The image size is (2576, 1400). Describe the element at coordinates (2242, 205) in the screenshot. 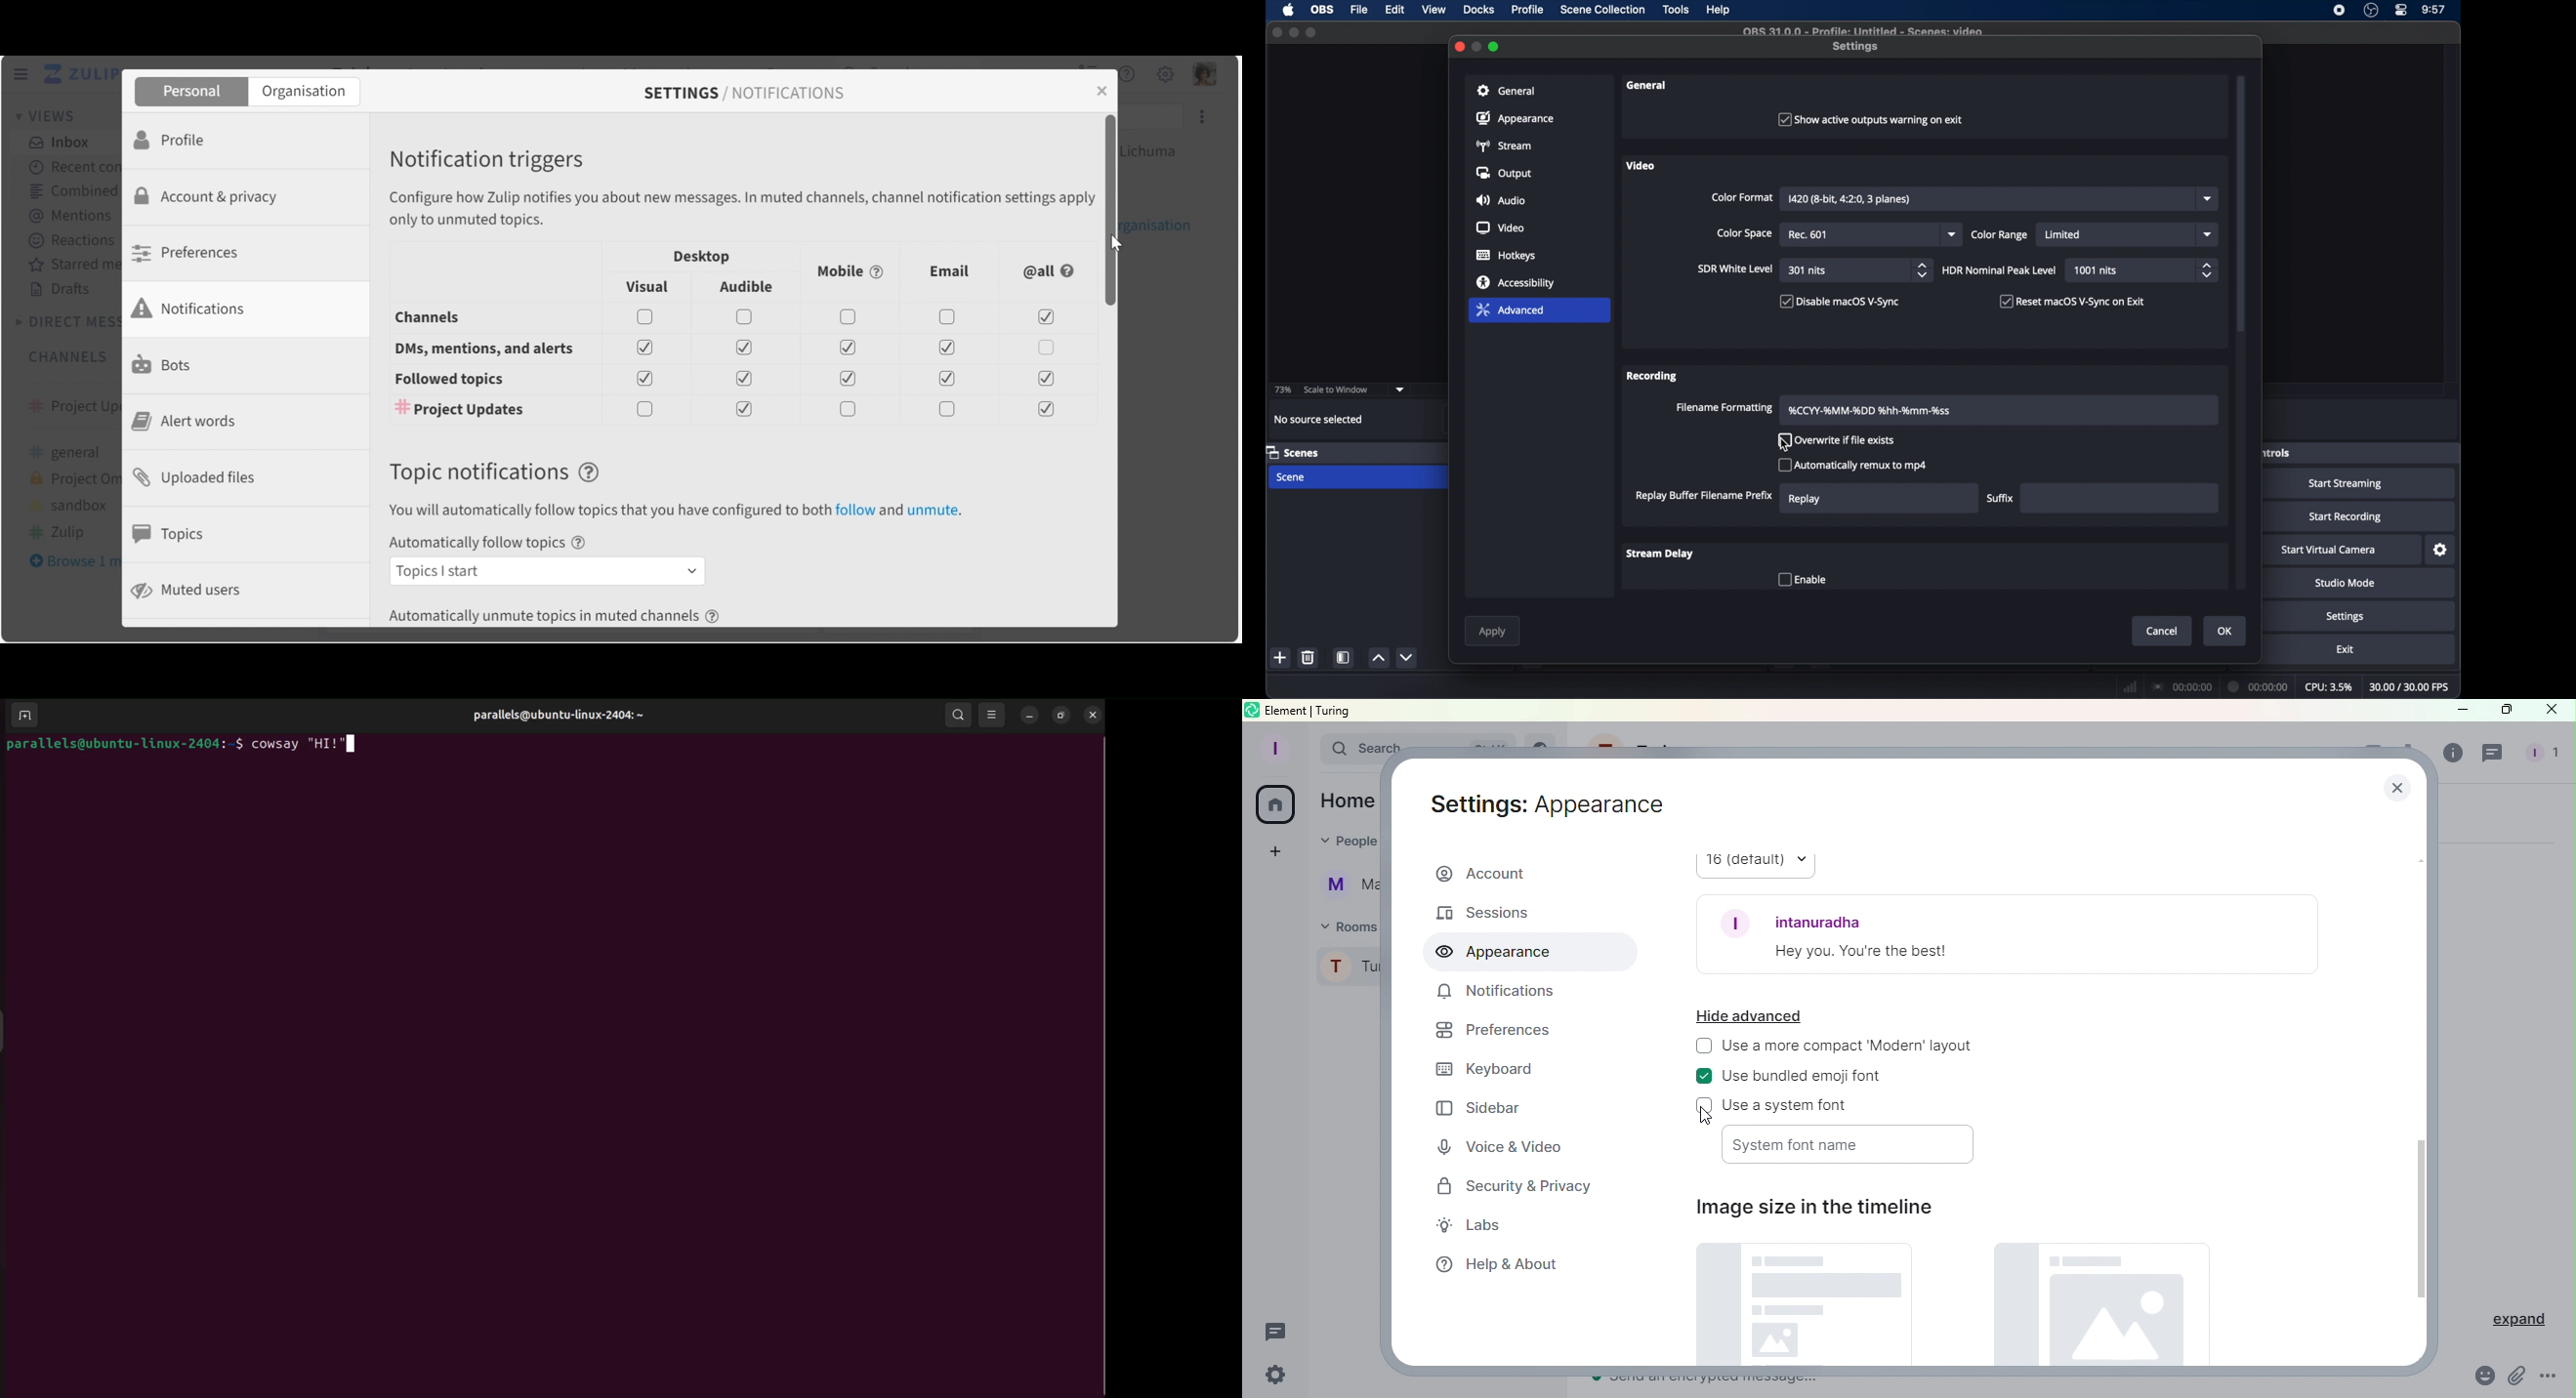

I see `scroll box` at that location.